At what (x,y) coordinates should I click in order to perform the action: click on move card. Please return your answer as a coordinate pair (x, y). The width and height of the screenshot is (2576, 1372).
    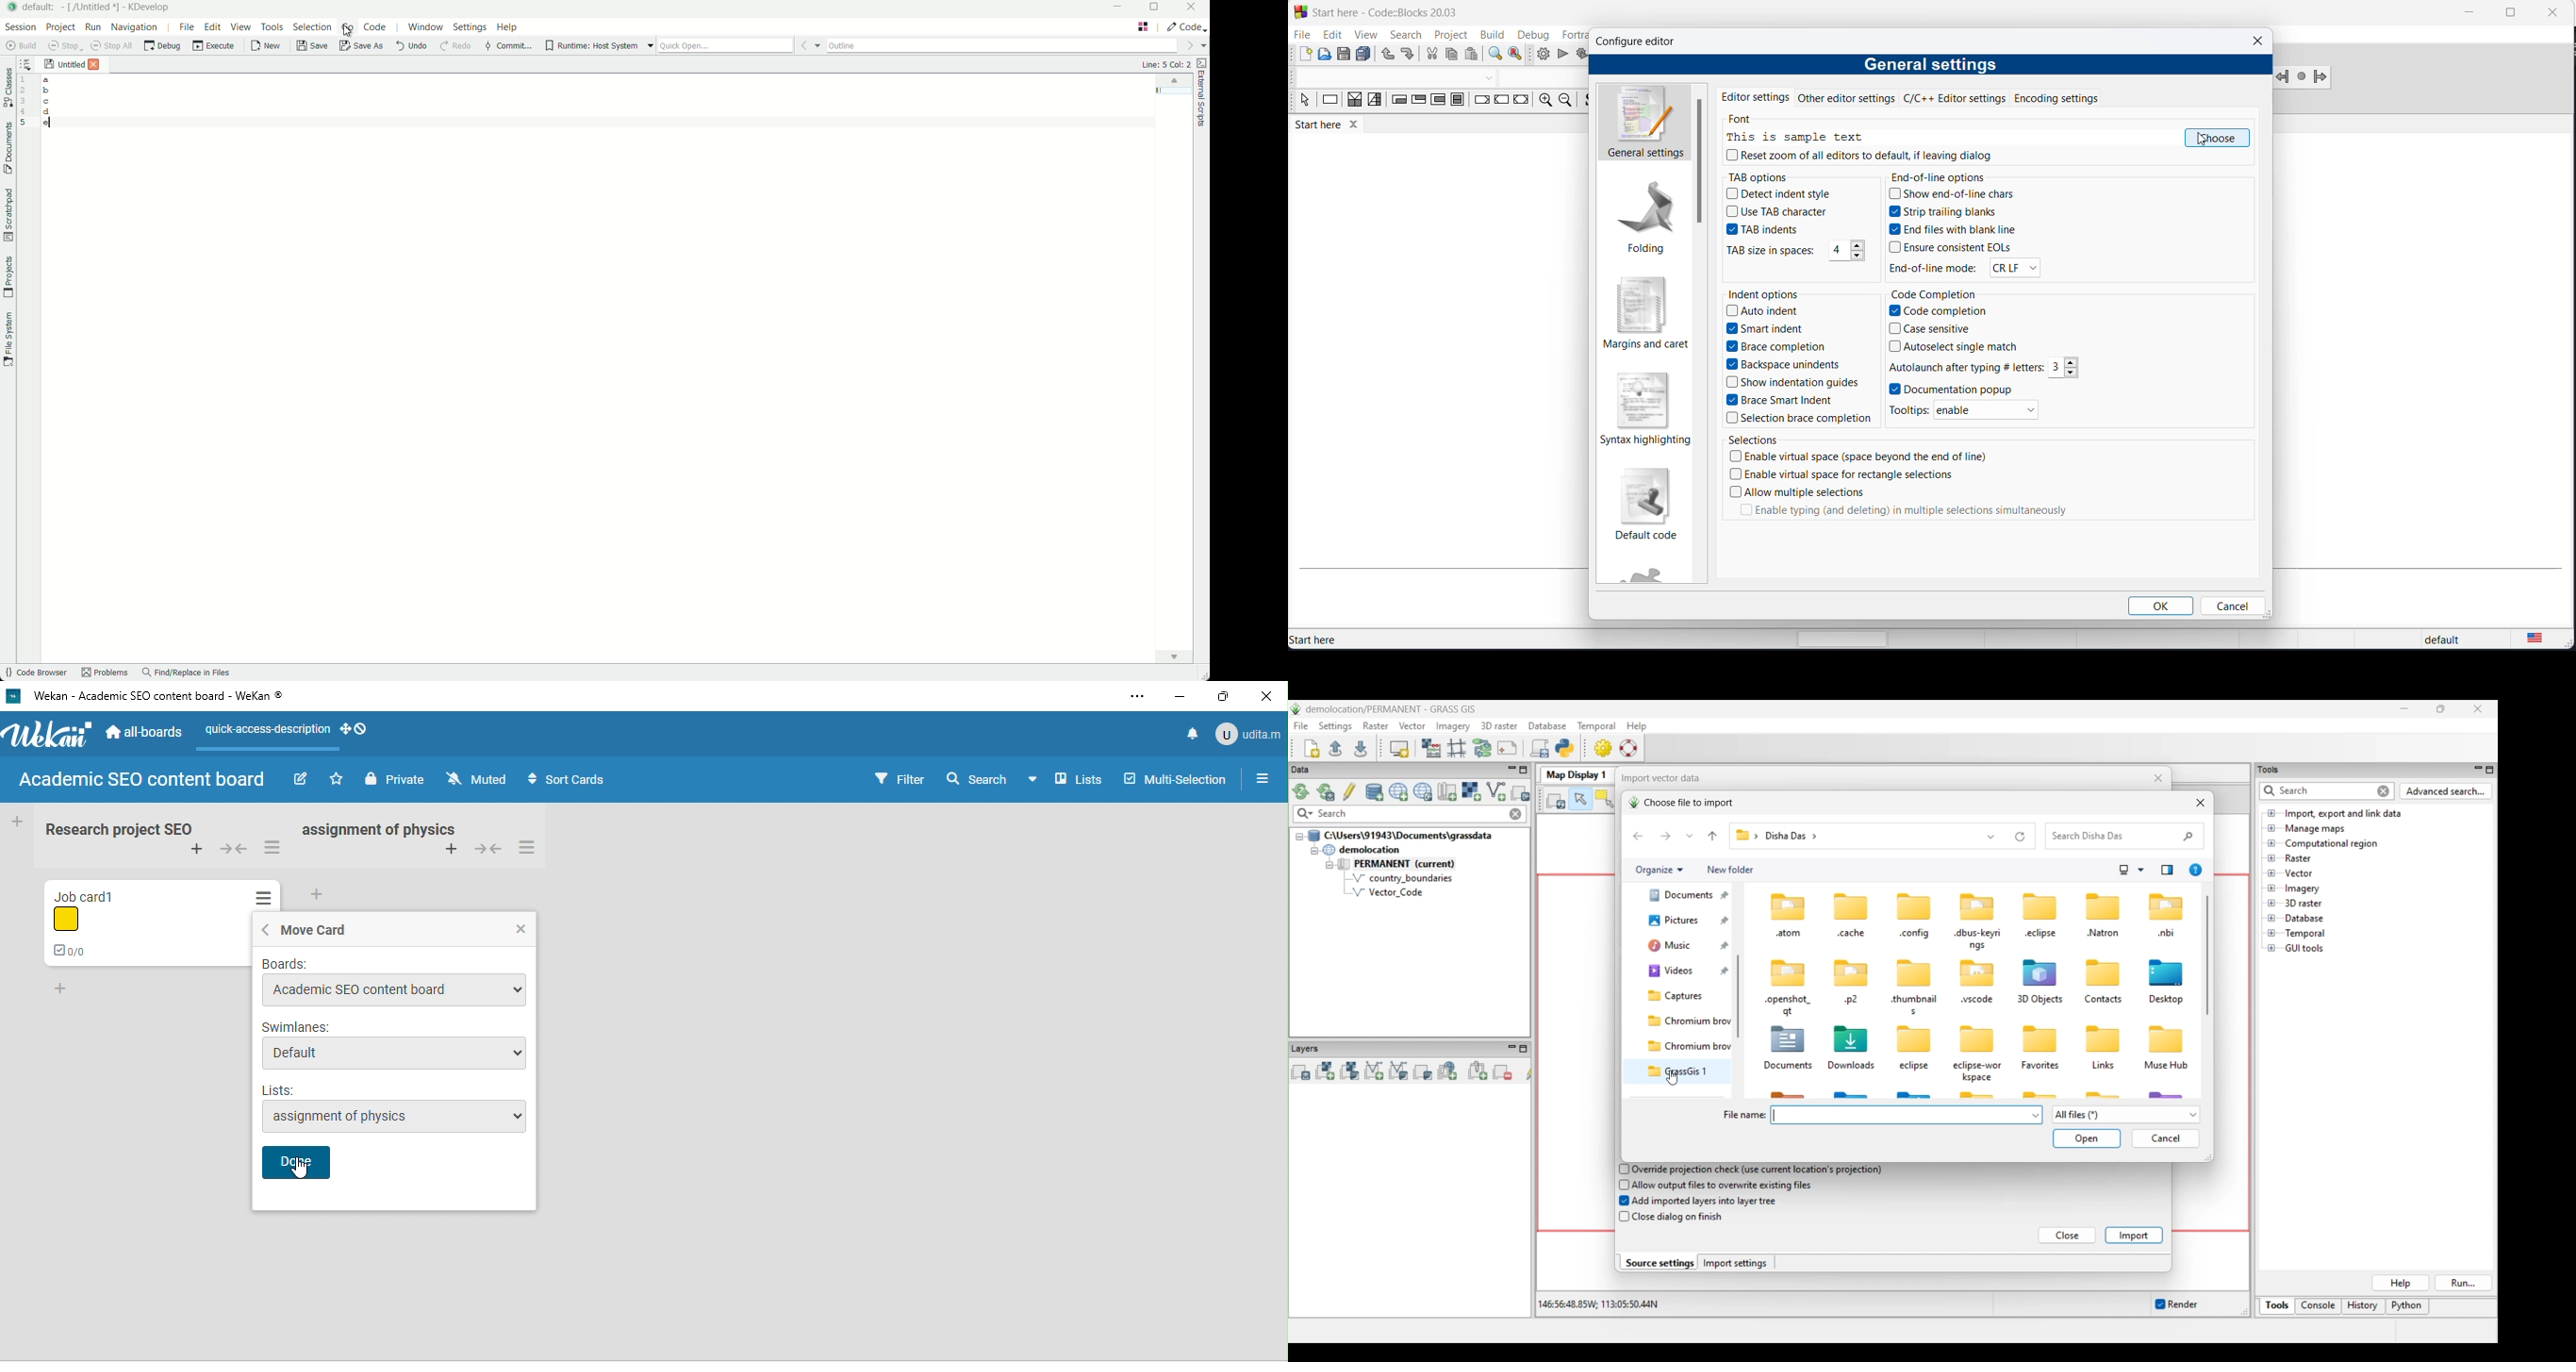
    Looking at the image, I should click on (311, 930).